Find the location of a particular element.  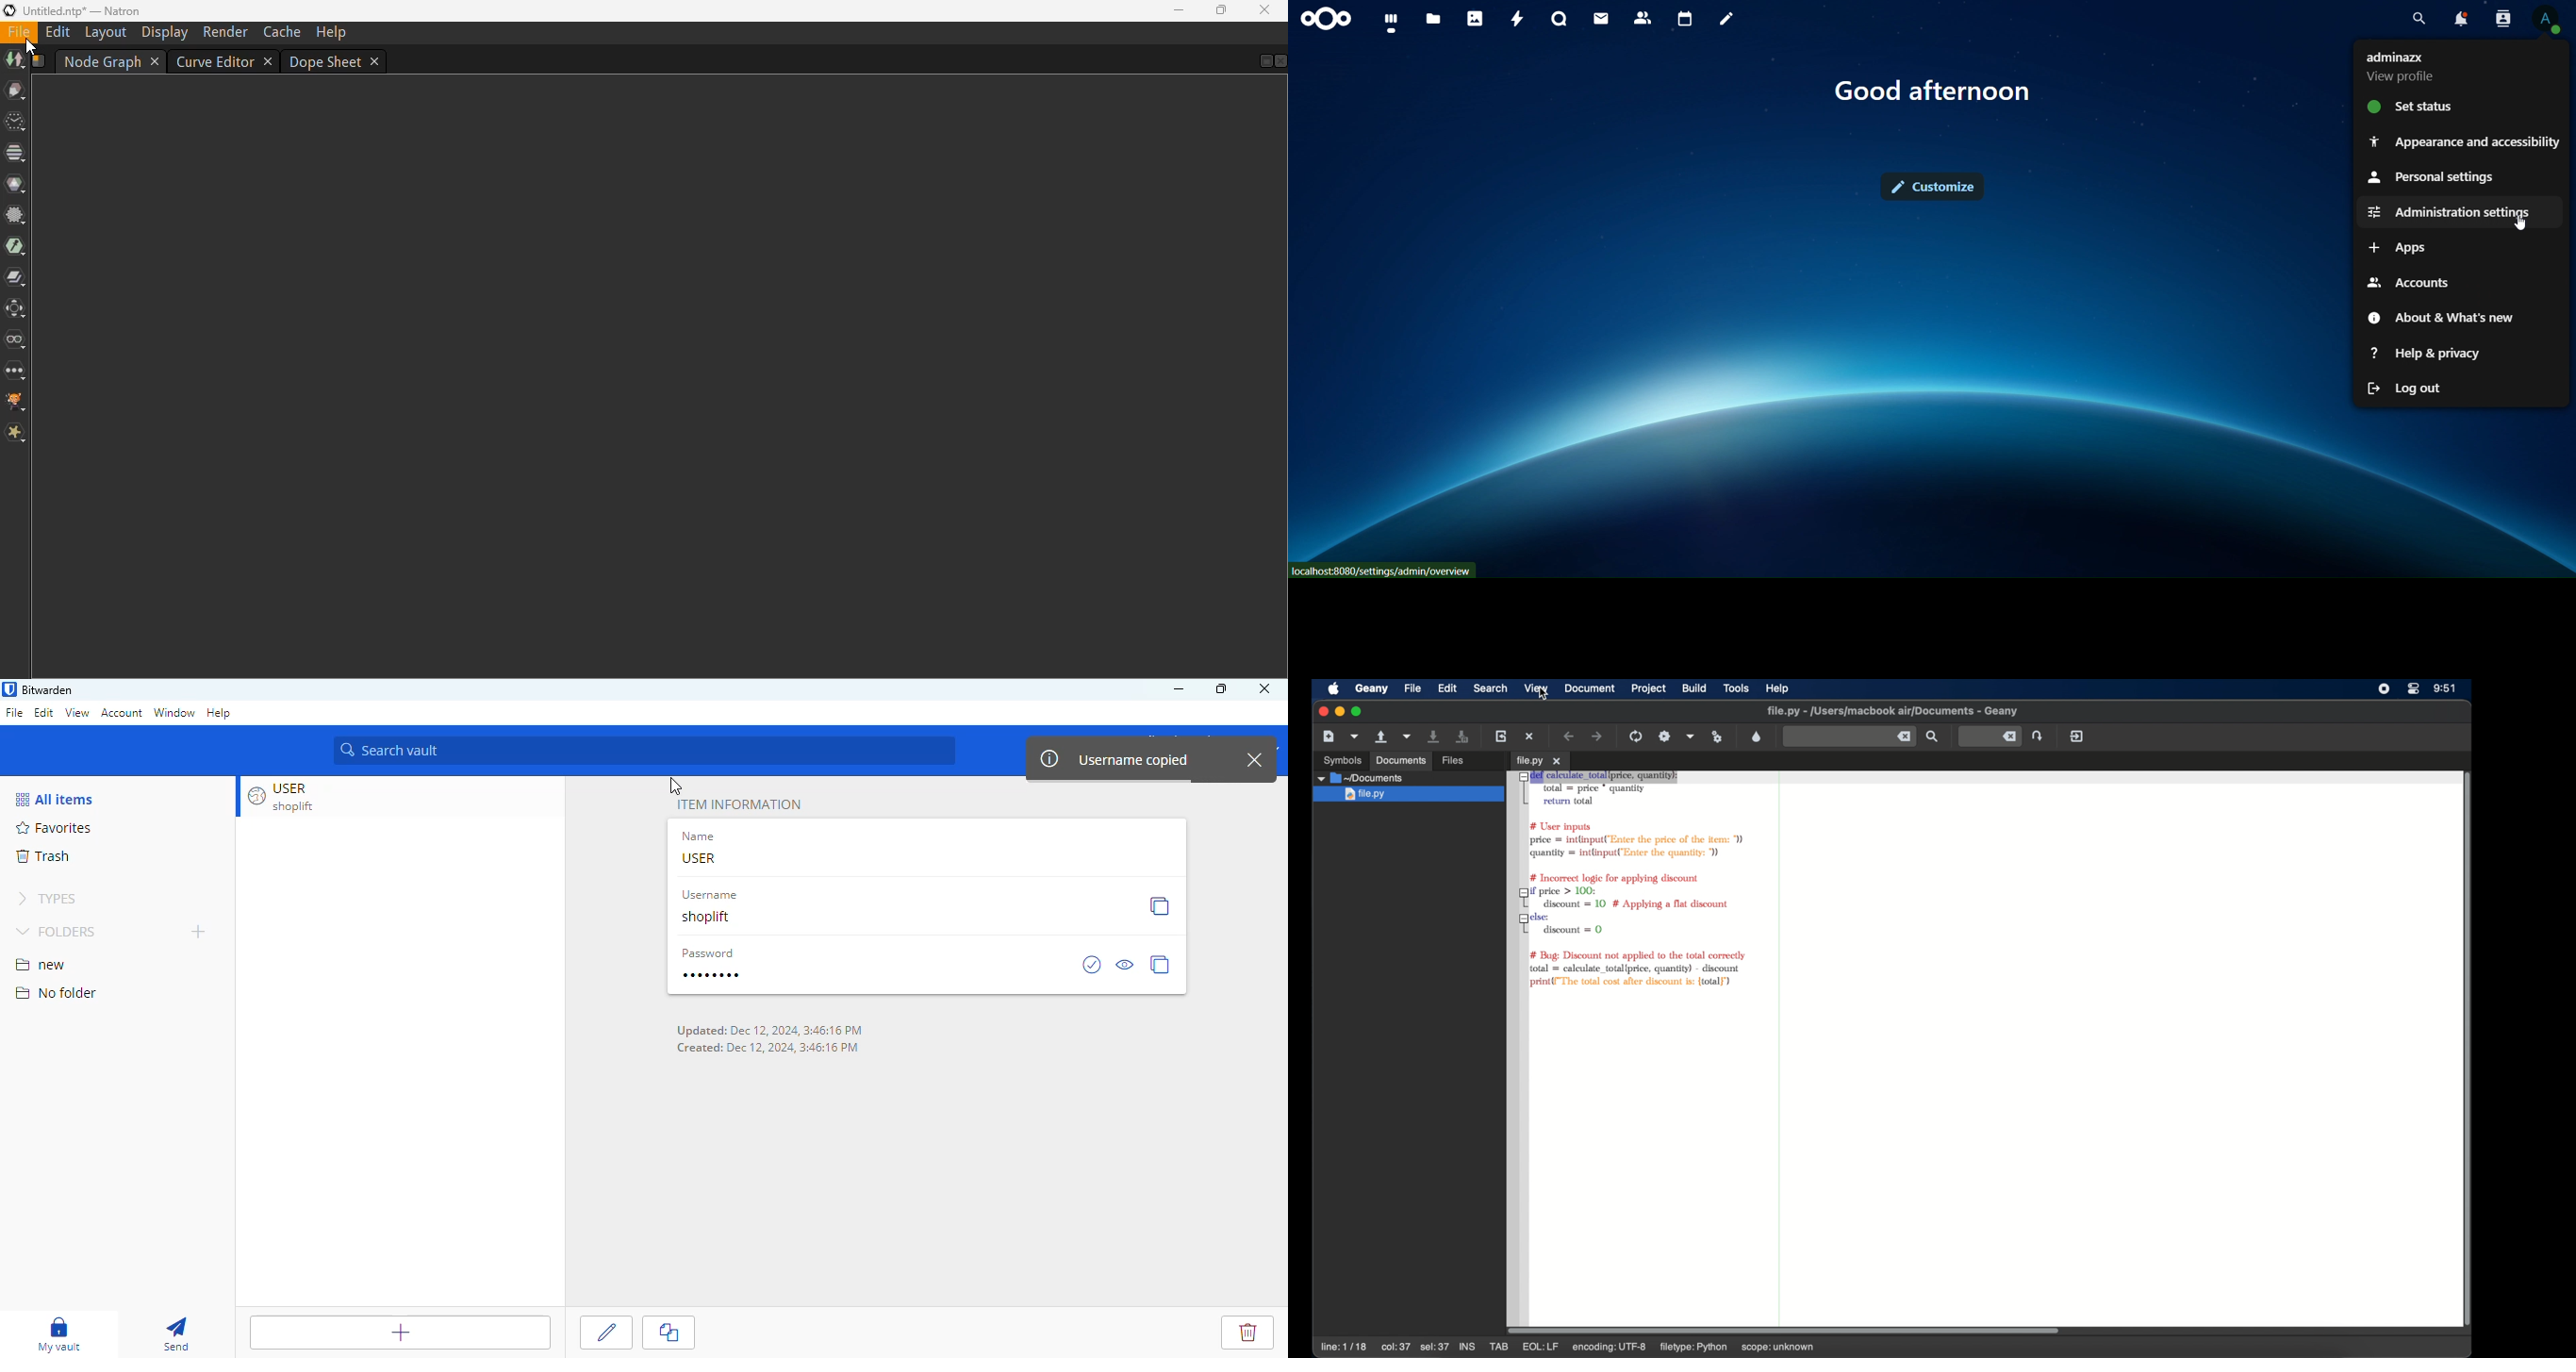

send is located at coordinates (177, 1333).